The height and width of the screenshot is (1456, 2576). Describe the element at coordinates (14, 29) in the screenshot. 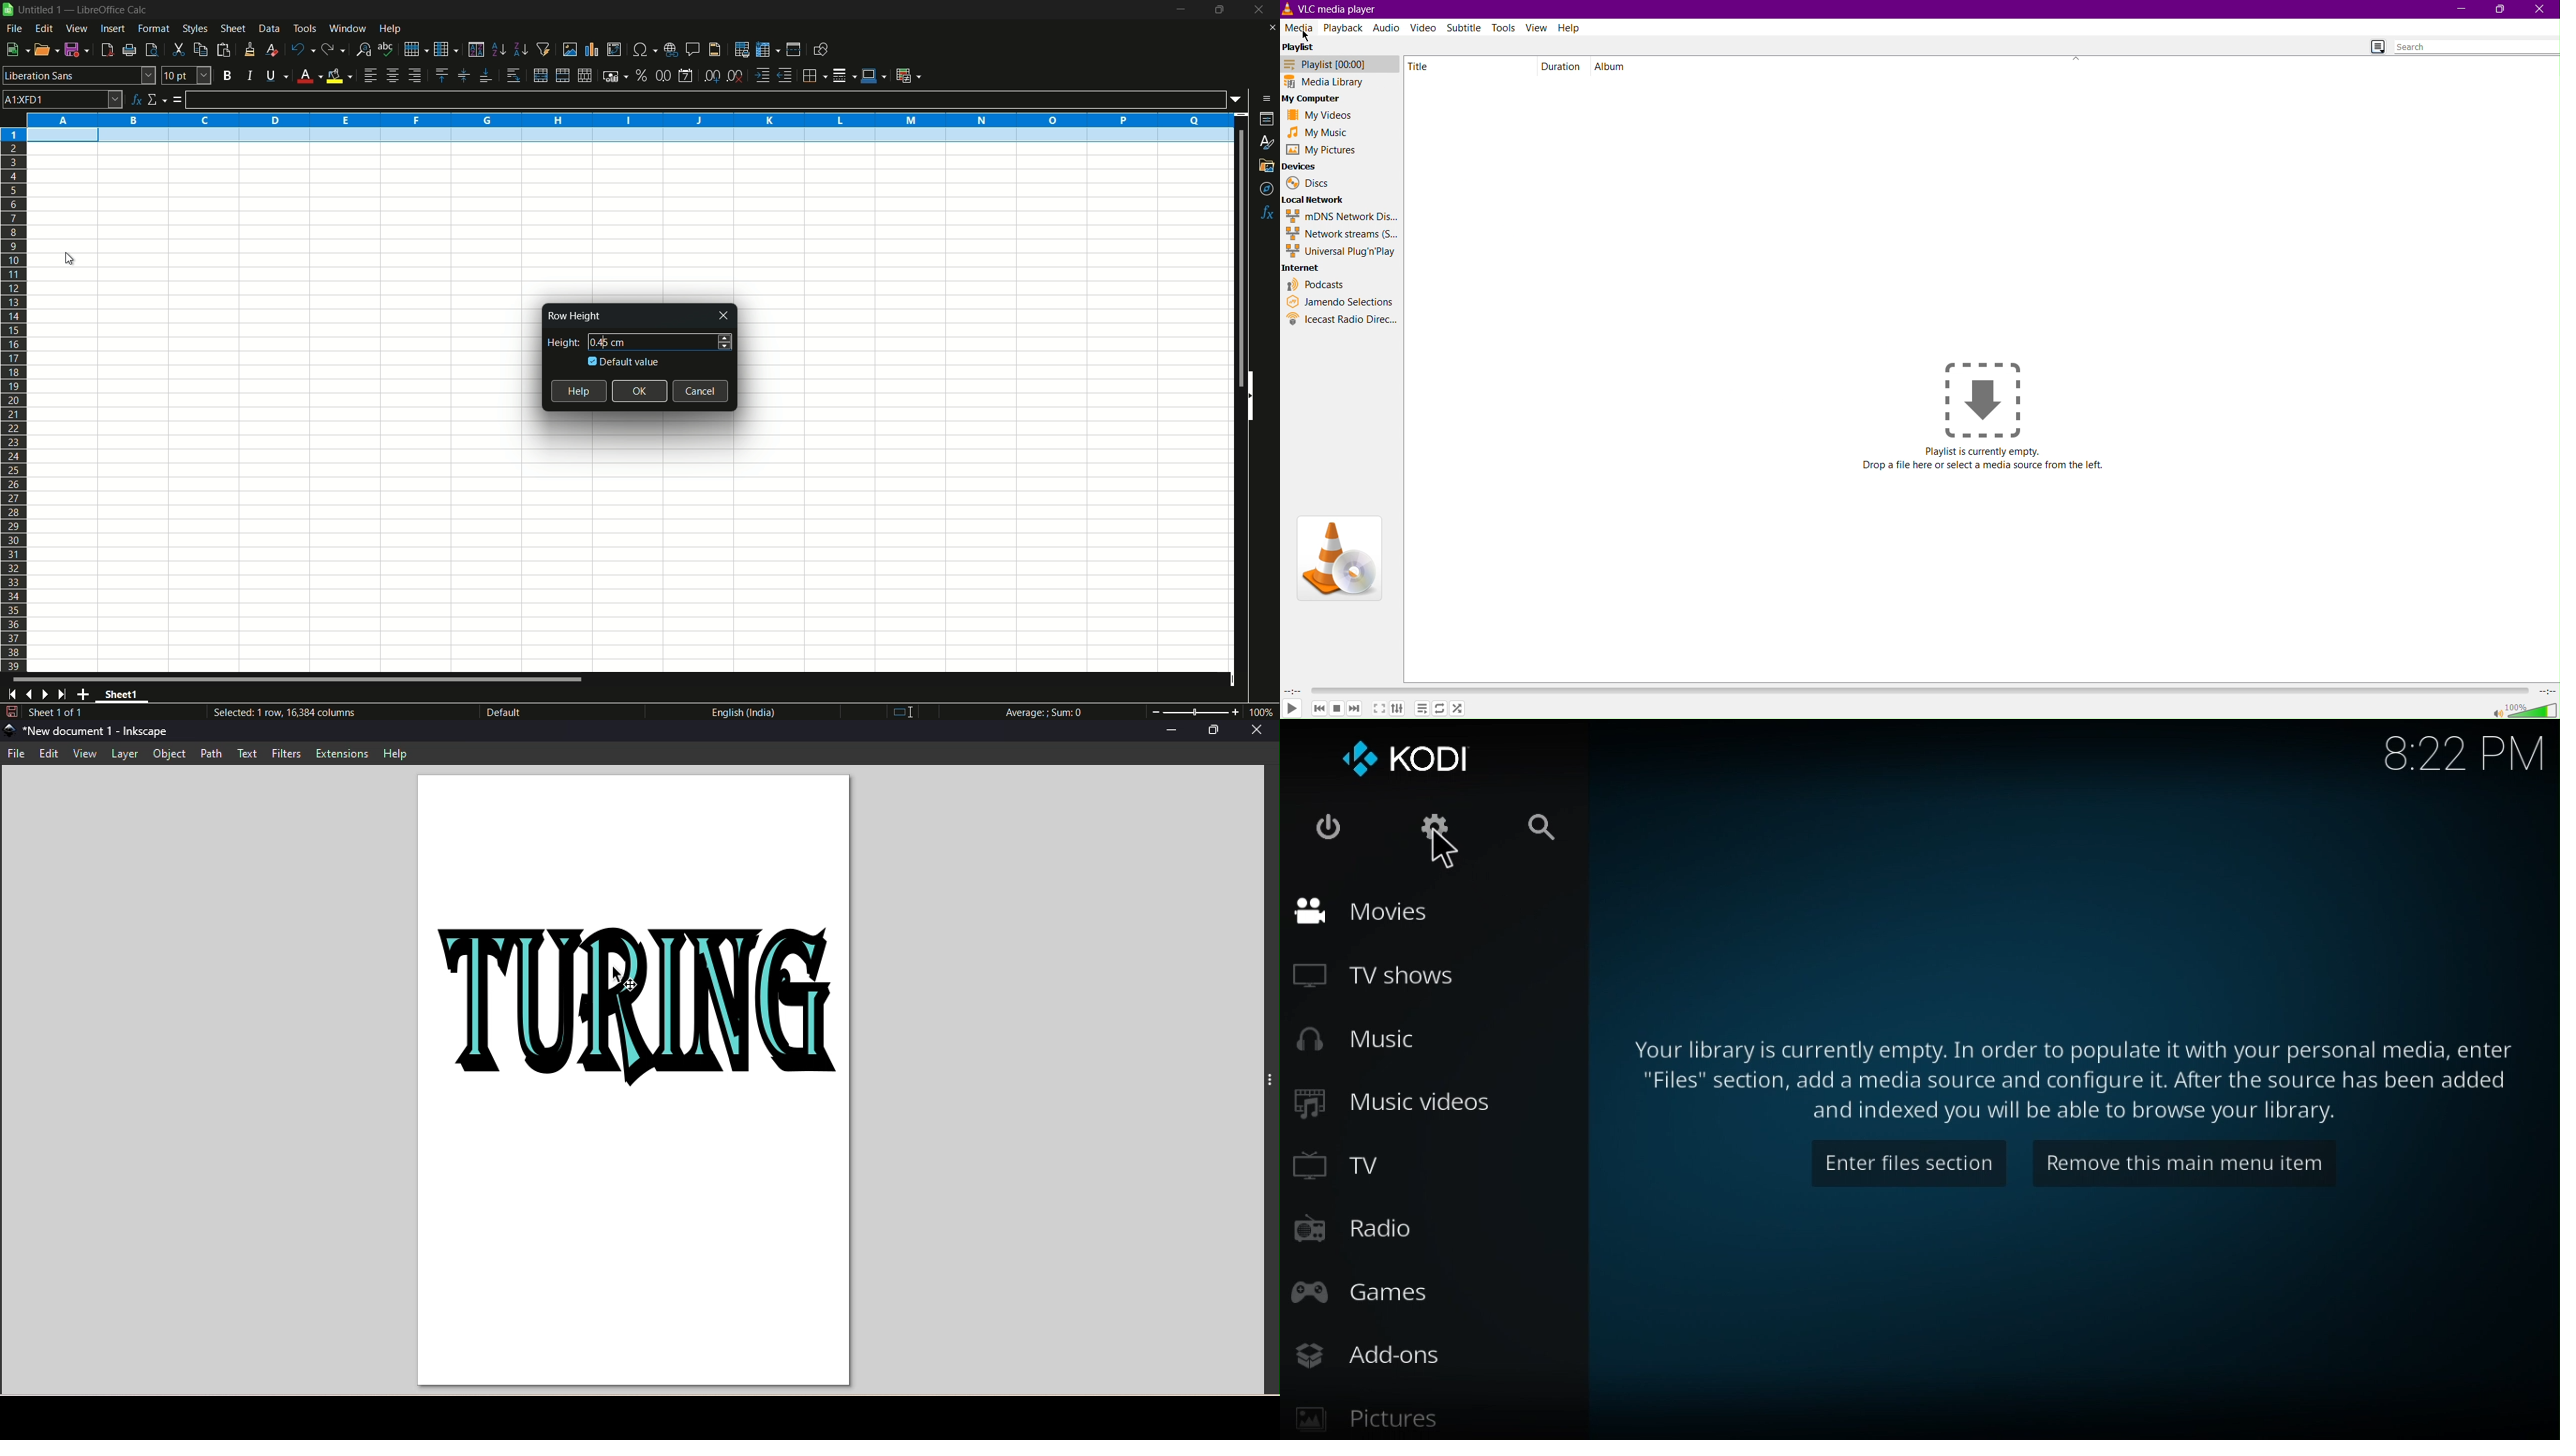

I see `file menu` at that location.